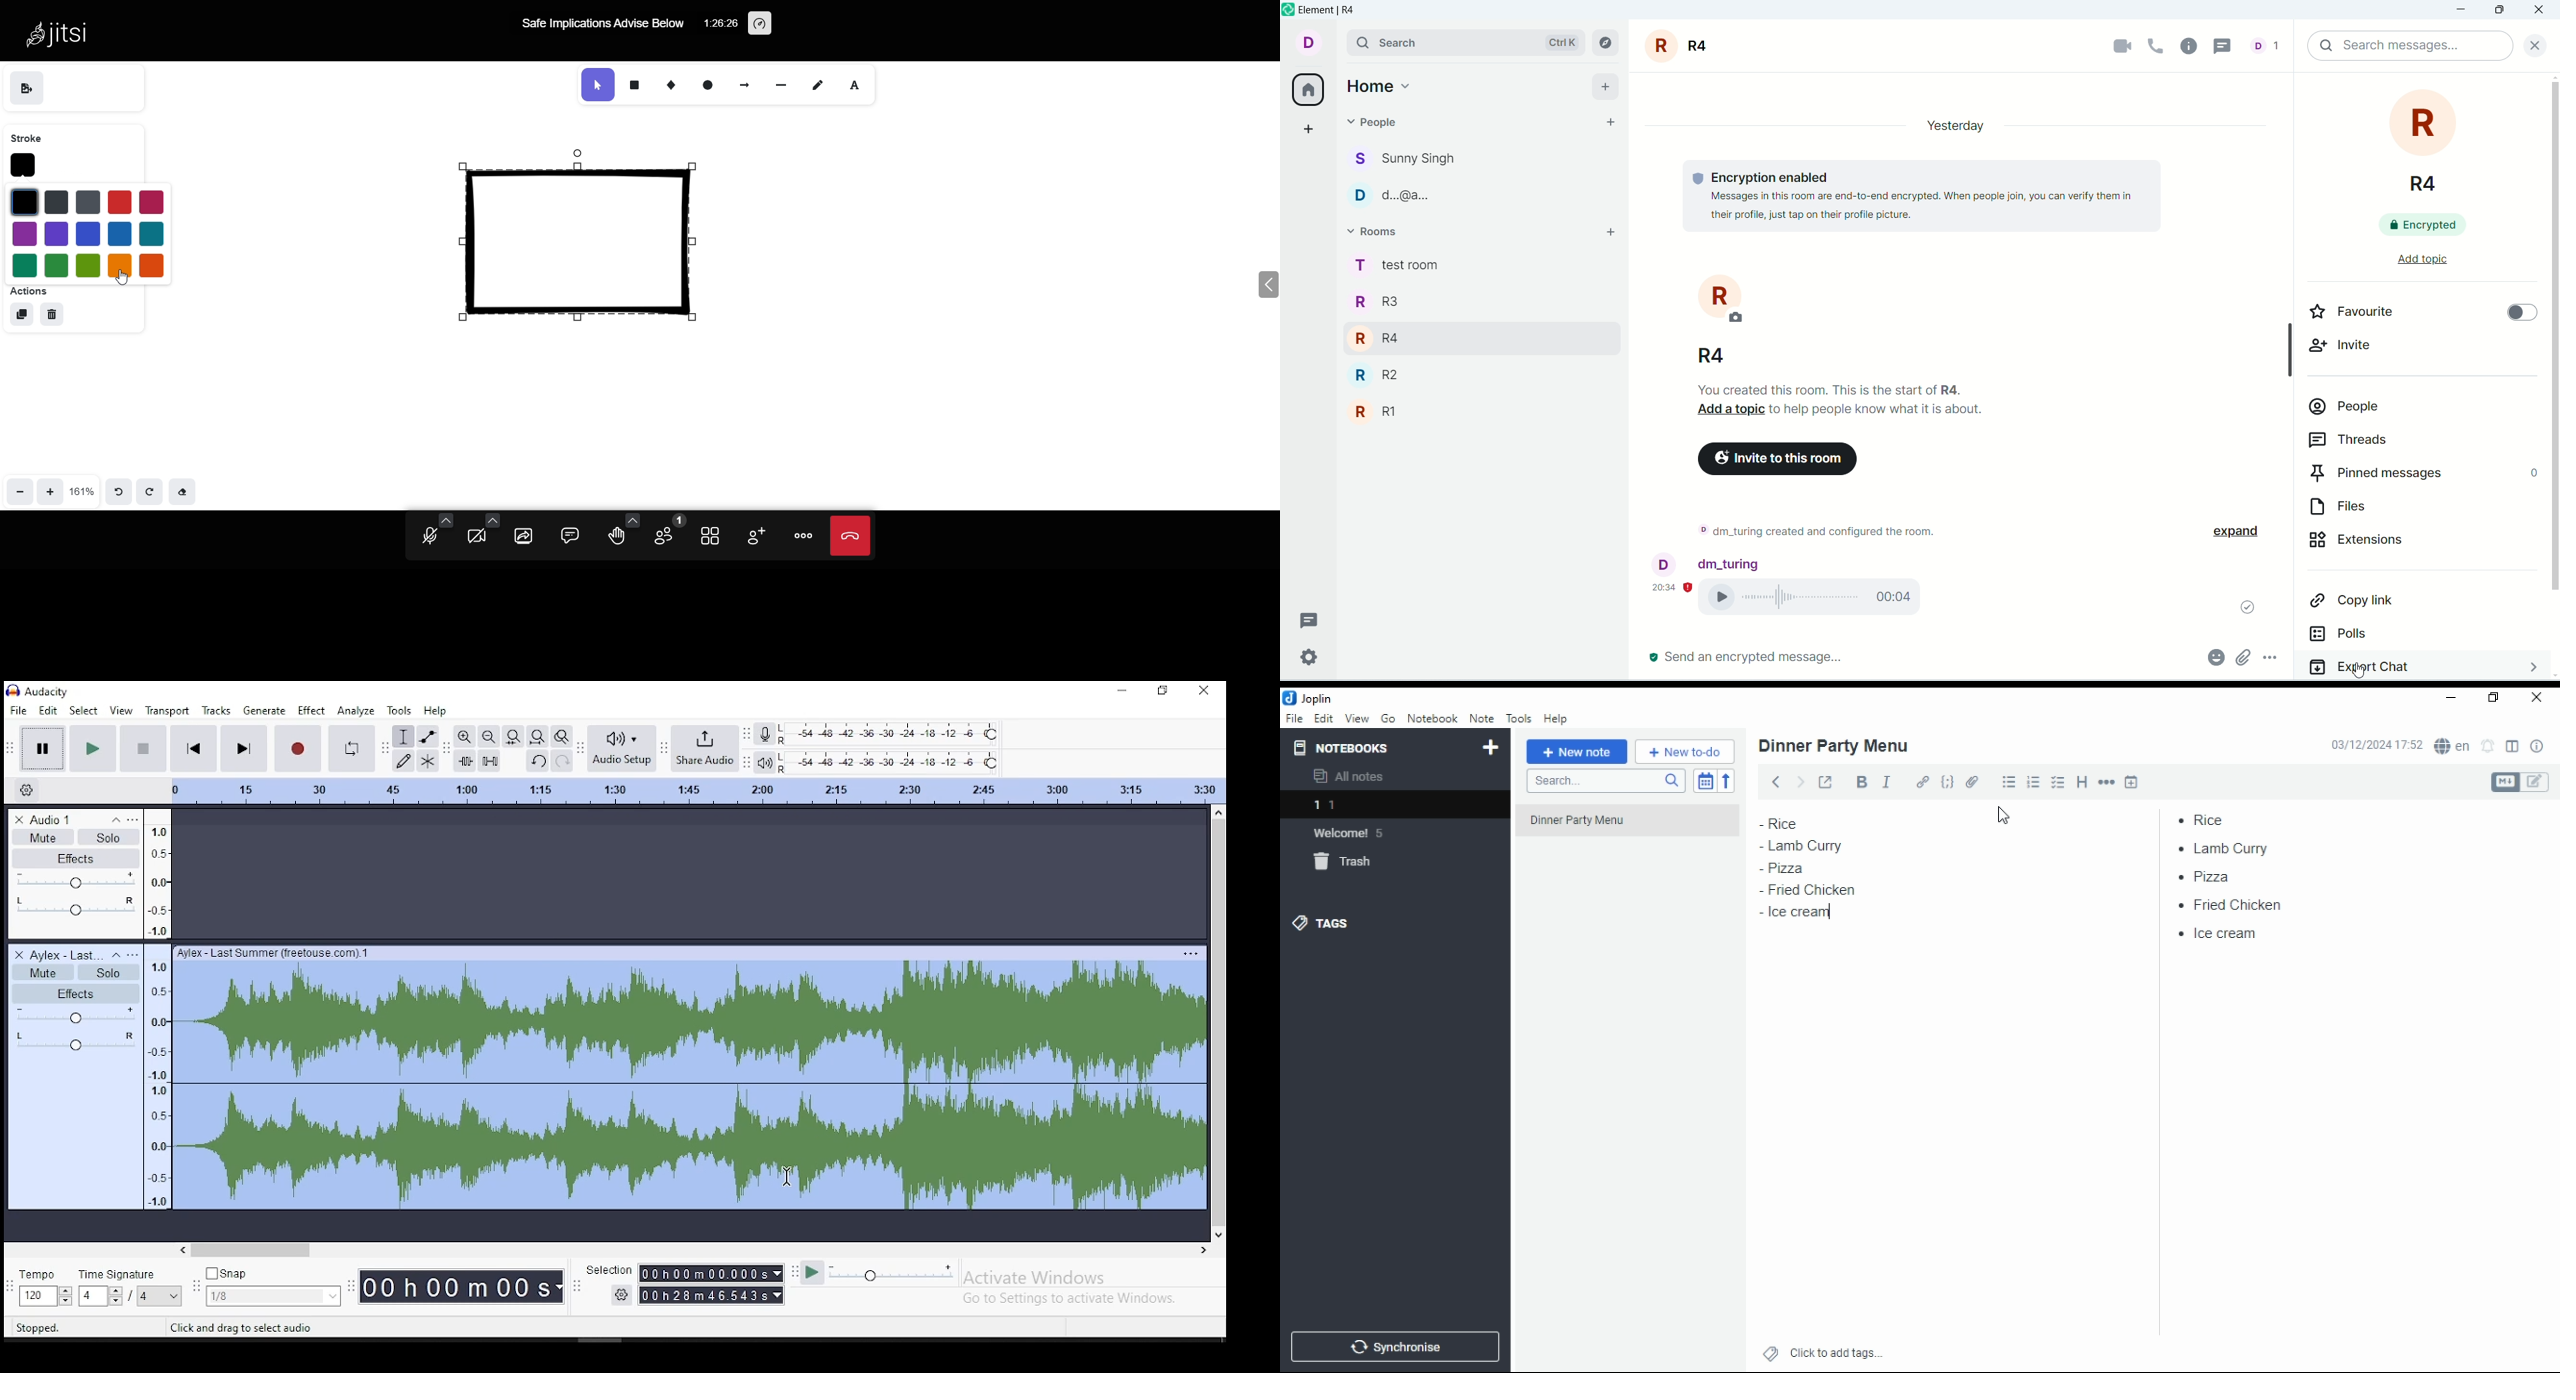 This screenshot has height=1400, width=2576. What do you see at coordinates (463, 761) in the screenshot?
I see `trim audio outside selection` at bounding box center [463, 761].